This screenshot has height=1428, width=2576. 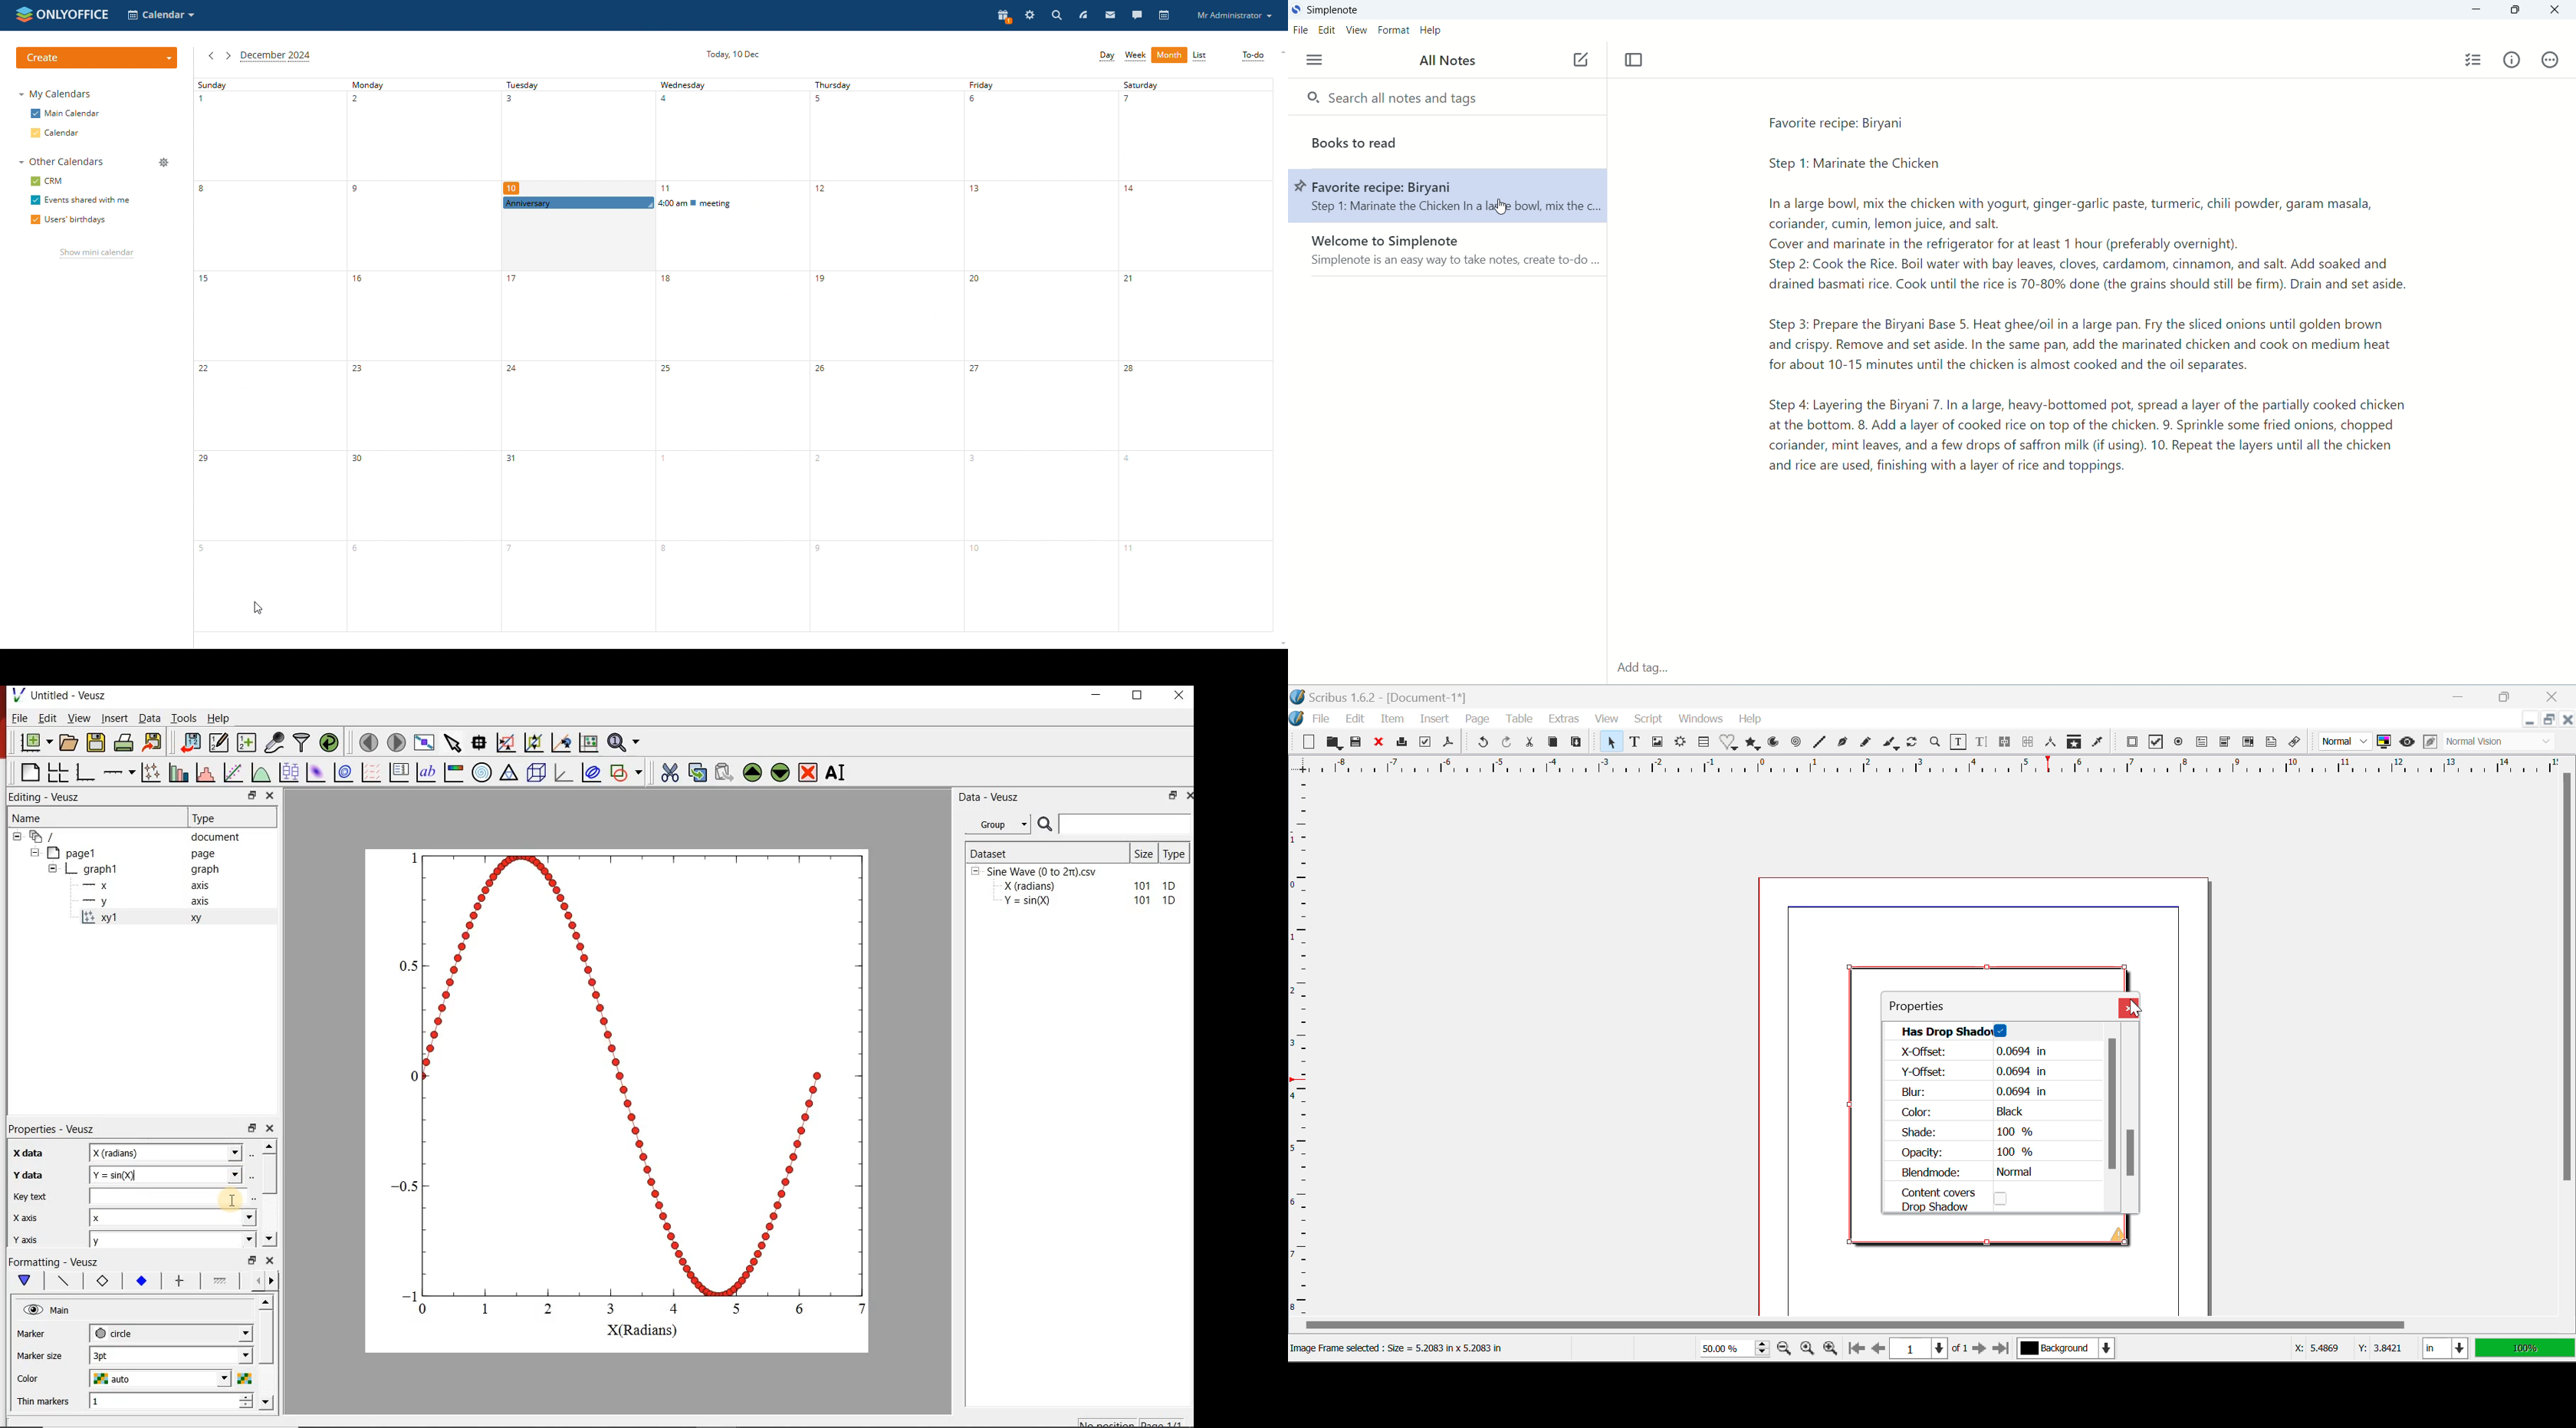 I want to click on Zoom in, so click(x=1831, y=1350).